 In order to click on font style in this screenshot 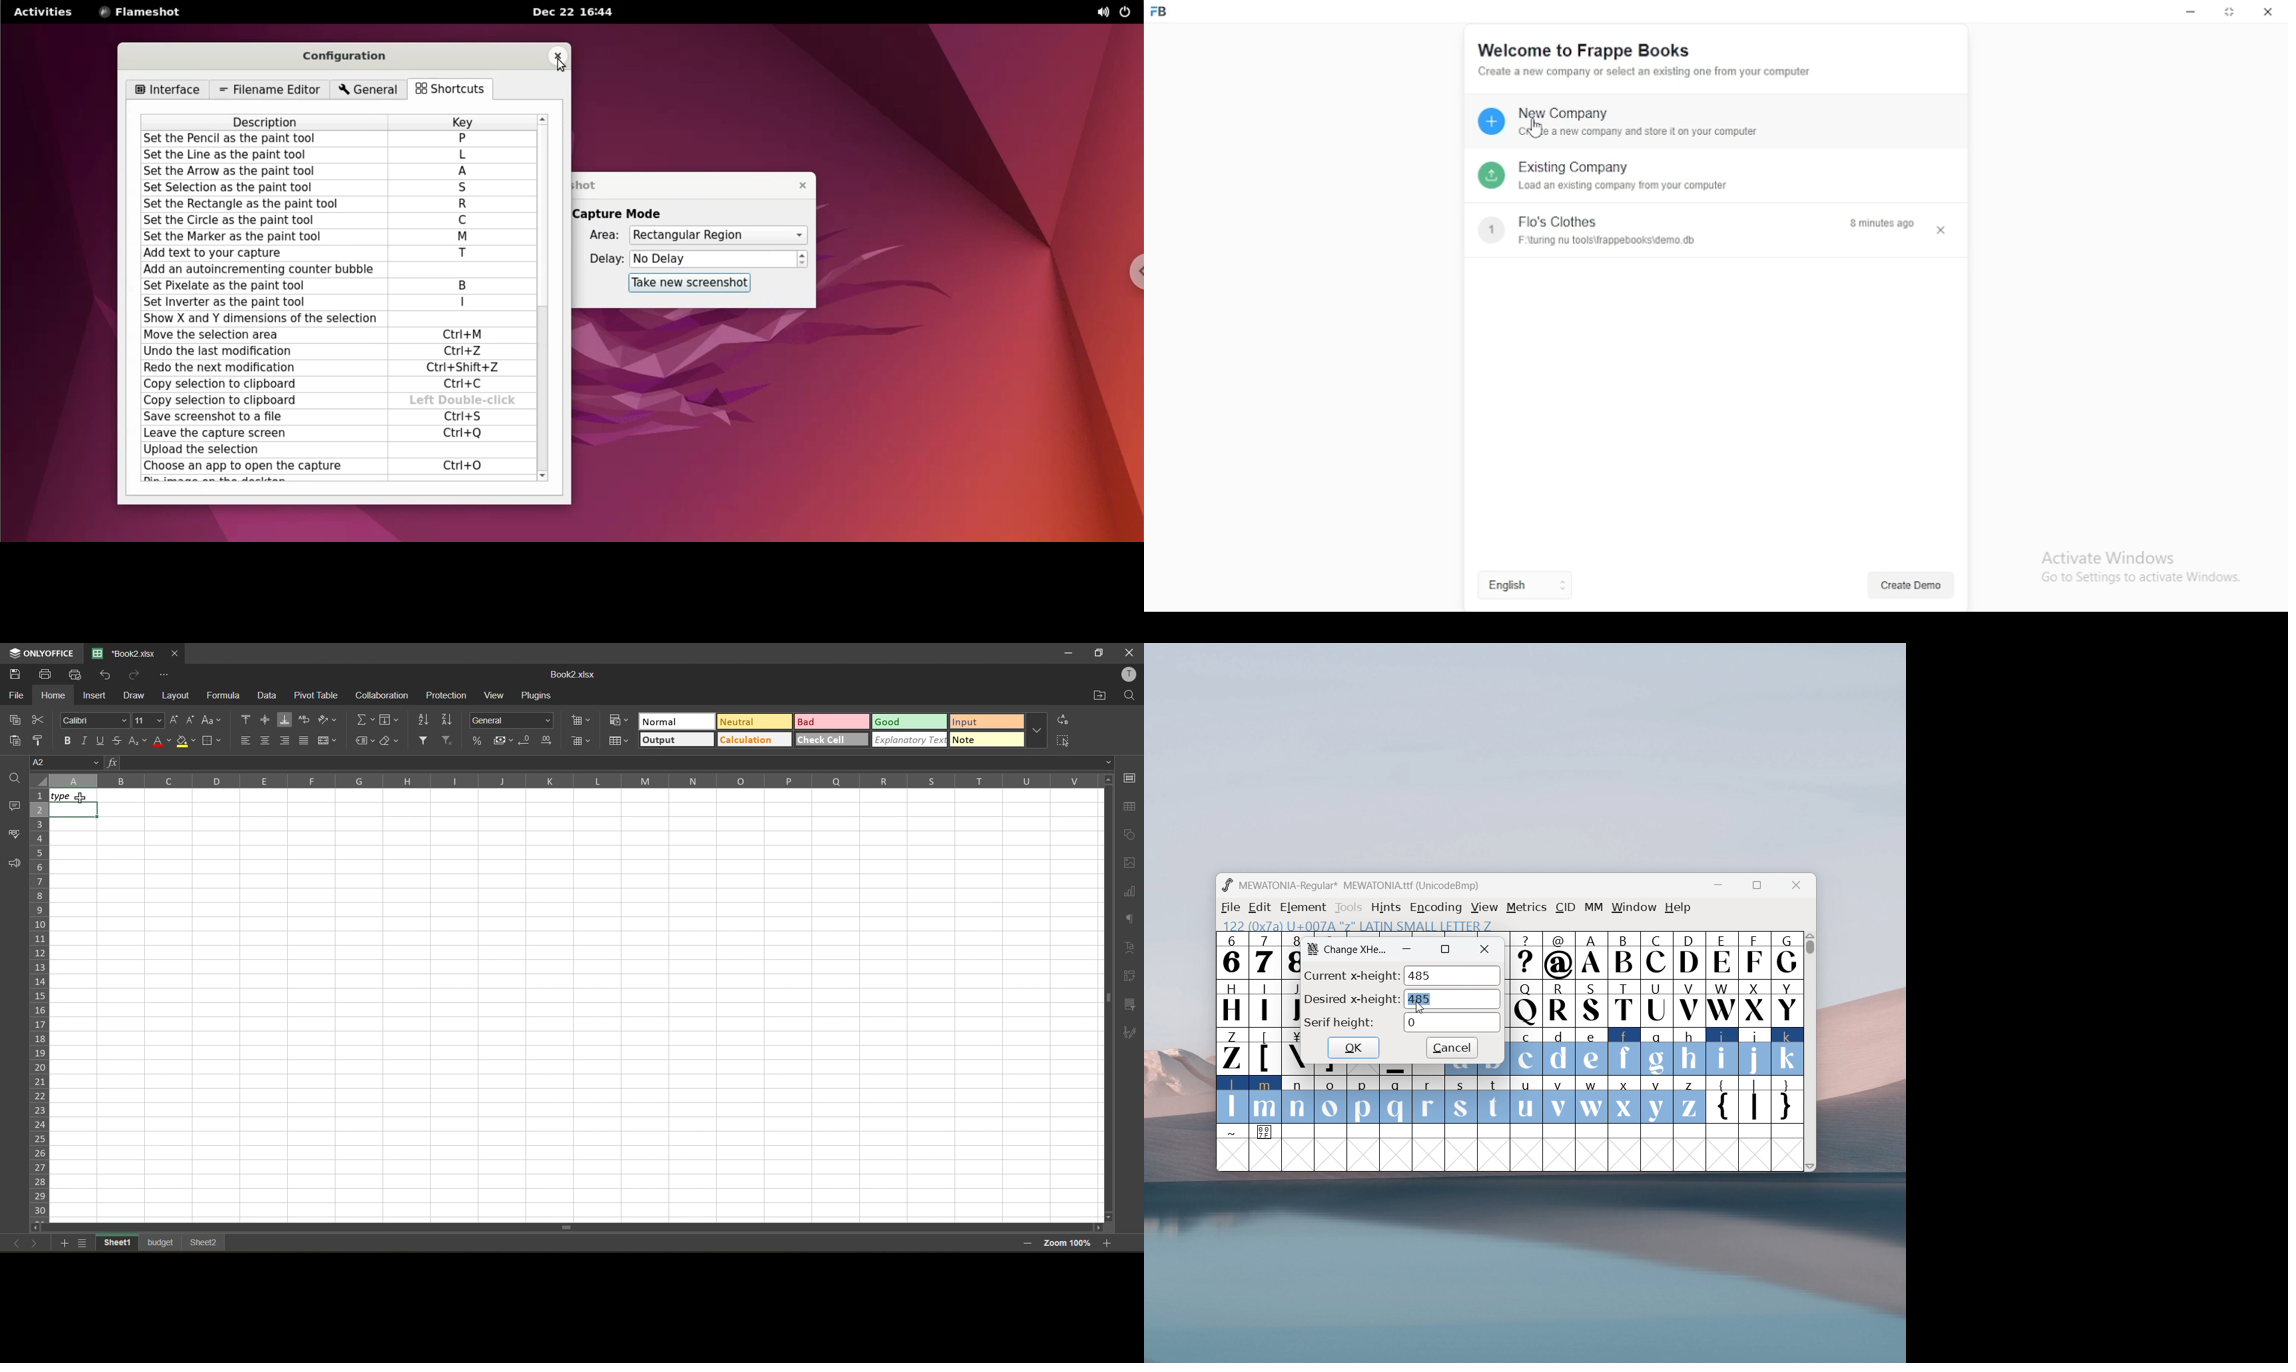, I will do `click(92, 719)`.